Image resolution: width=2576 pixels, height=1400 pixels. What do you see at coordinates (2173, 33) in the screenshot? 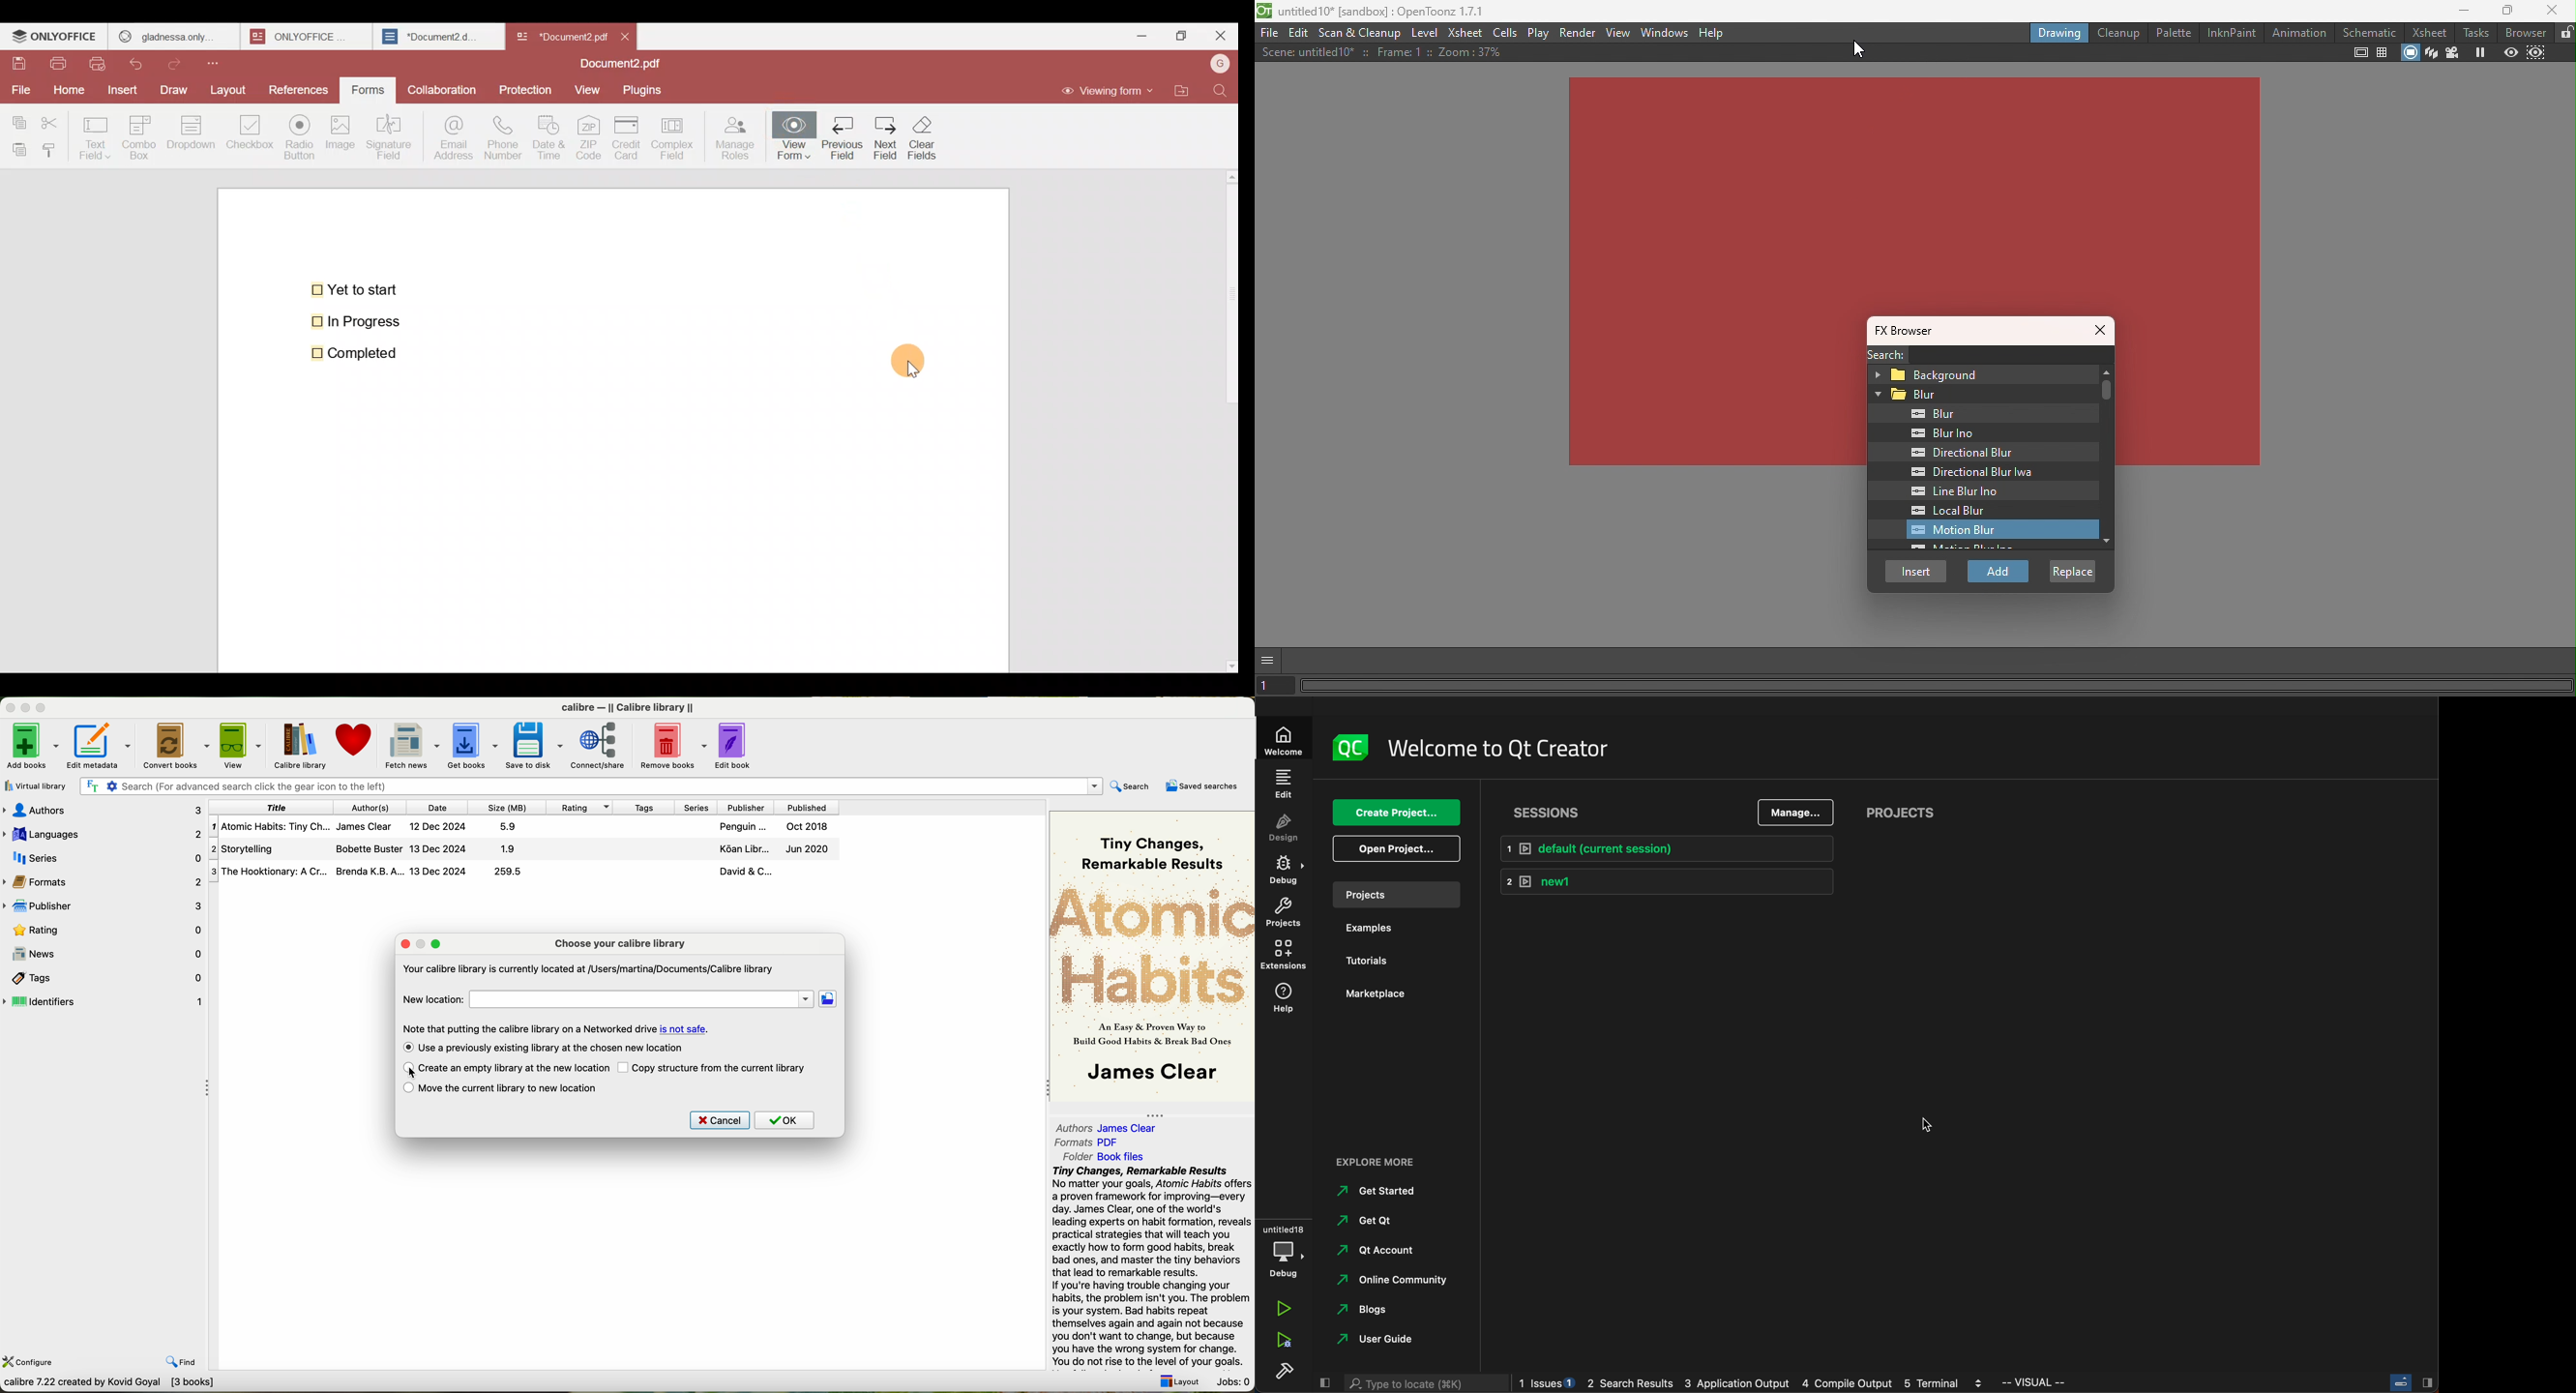
I see `Palette` at bounding box center [2173, 33].